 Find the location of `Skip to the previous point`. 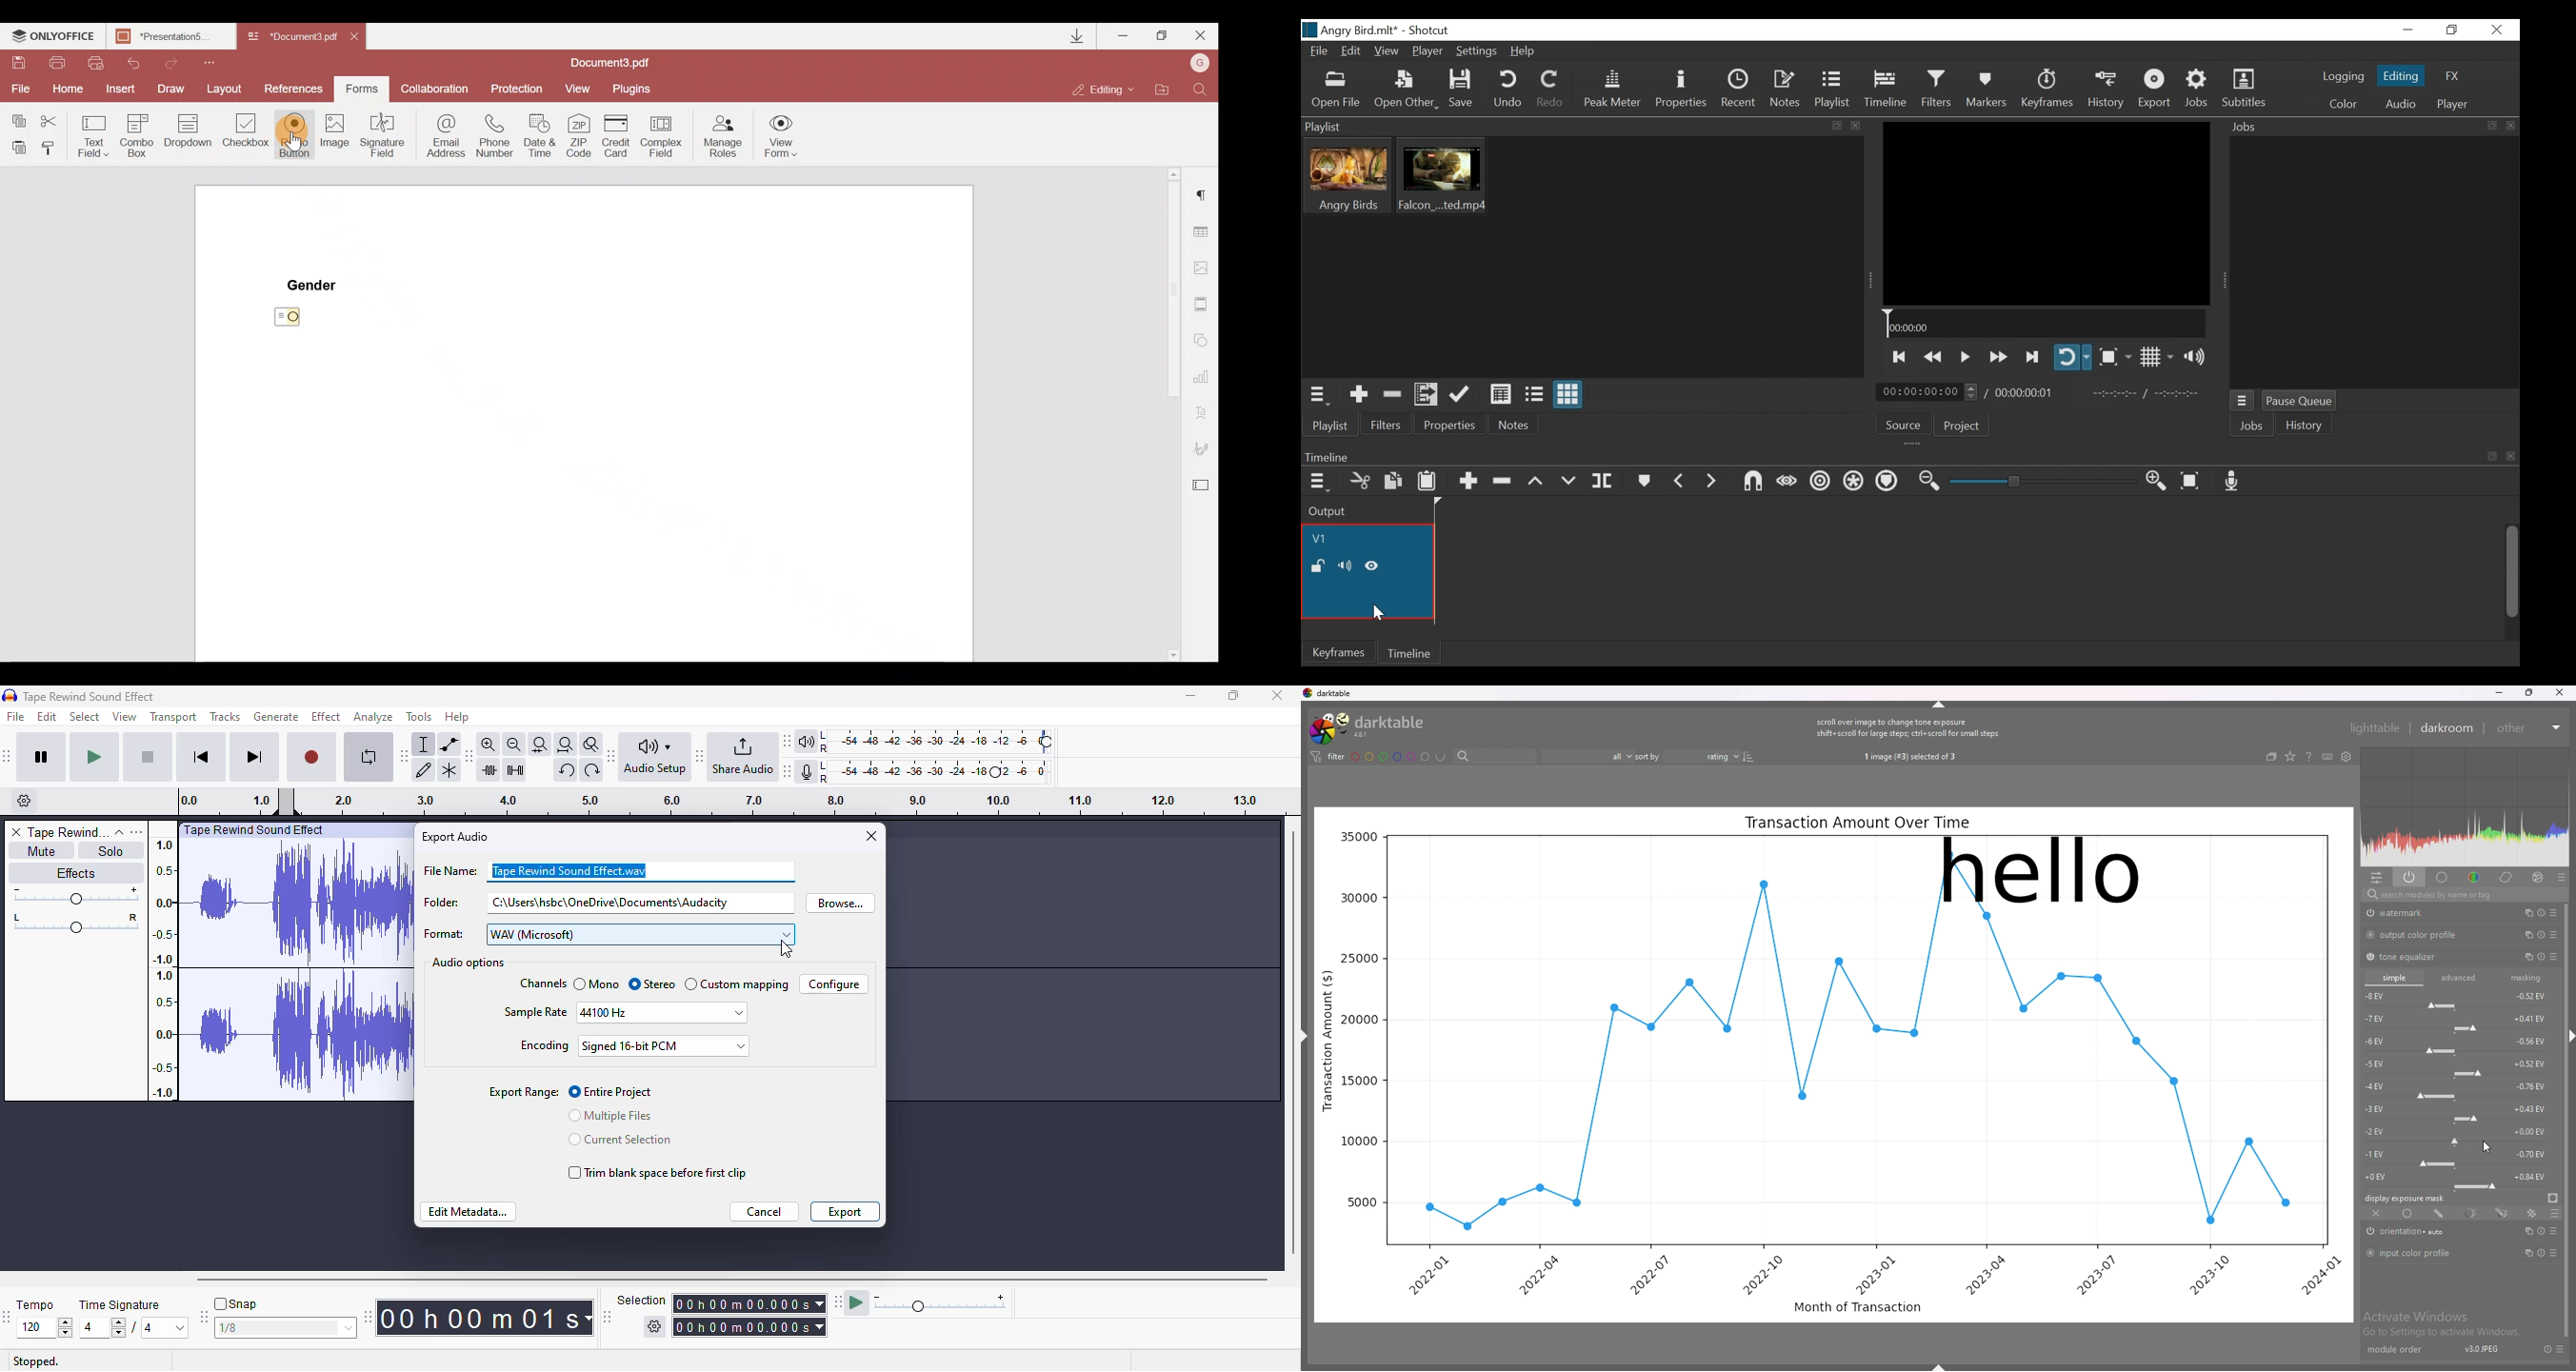

Skip to the previous point is located at coordinates (1901, 357).